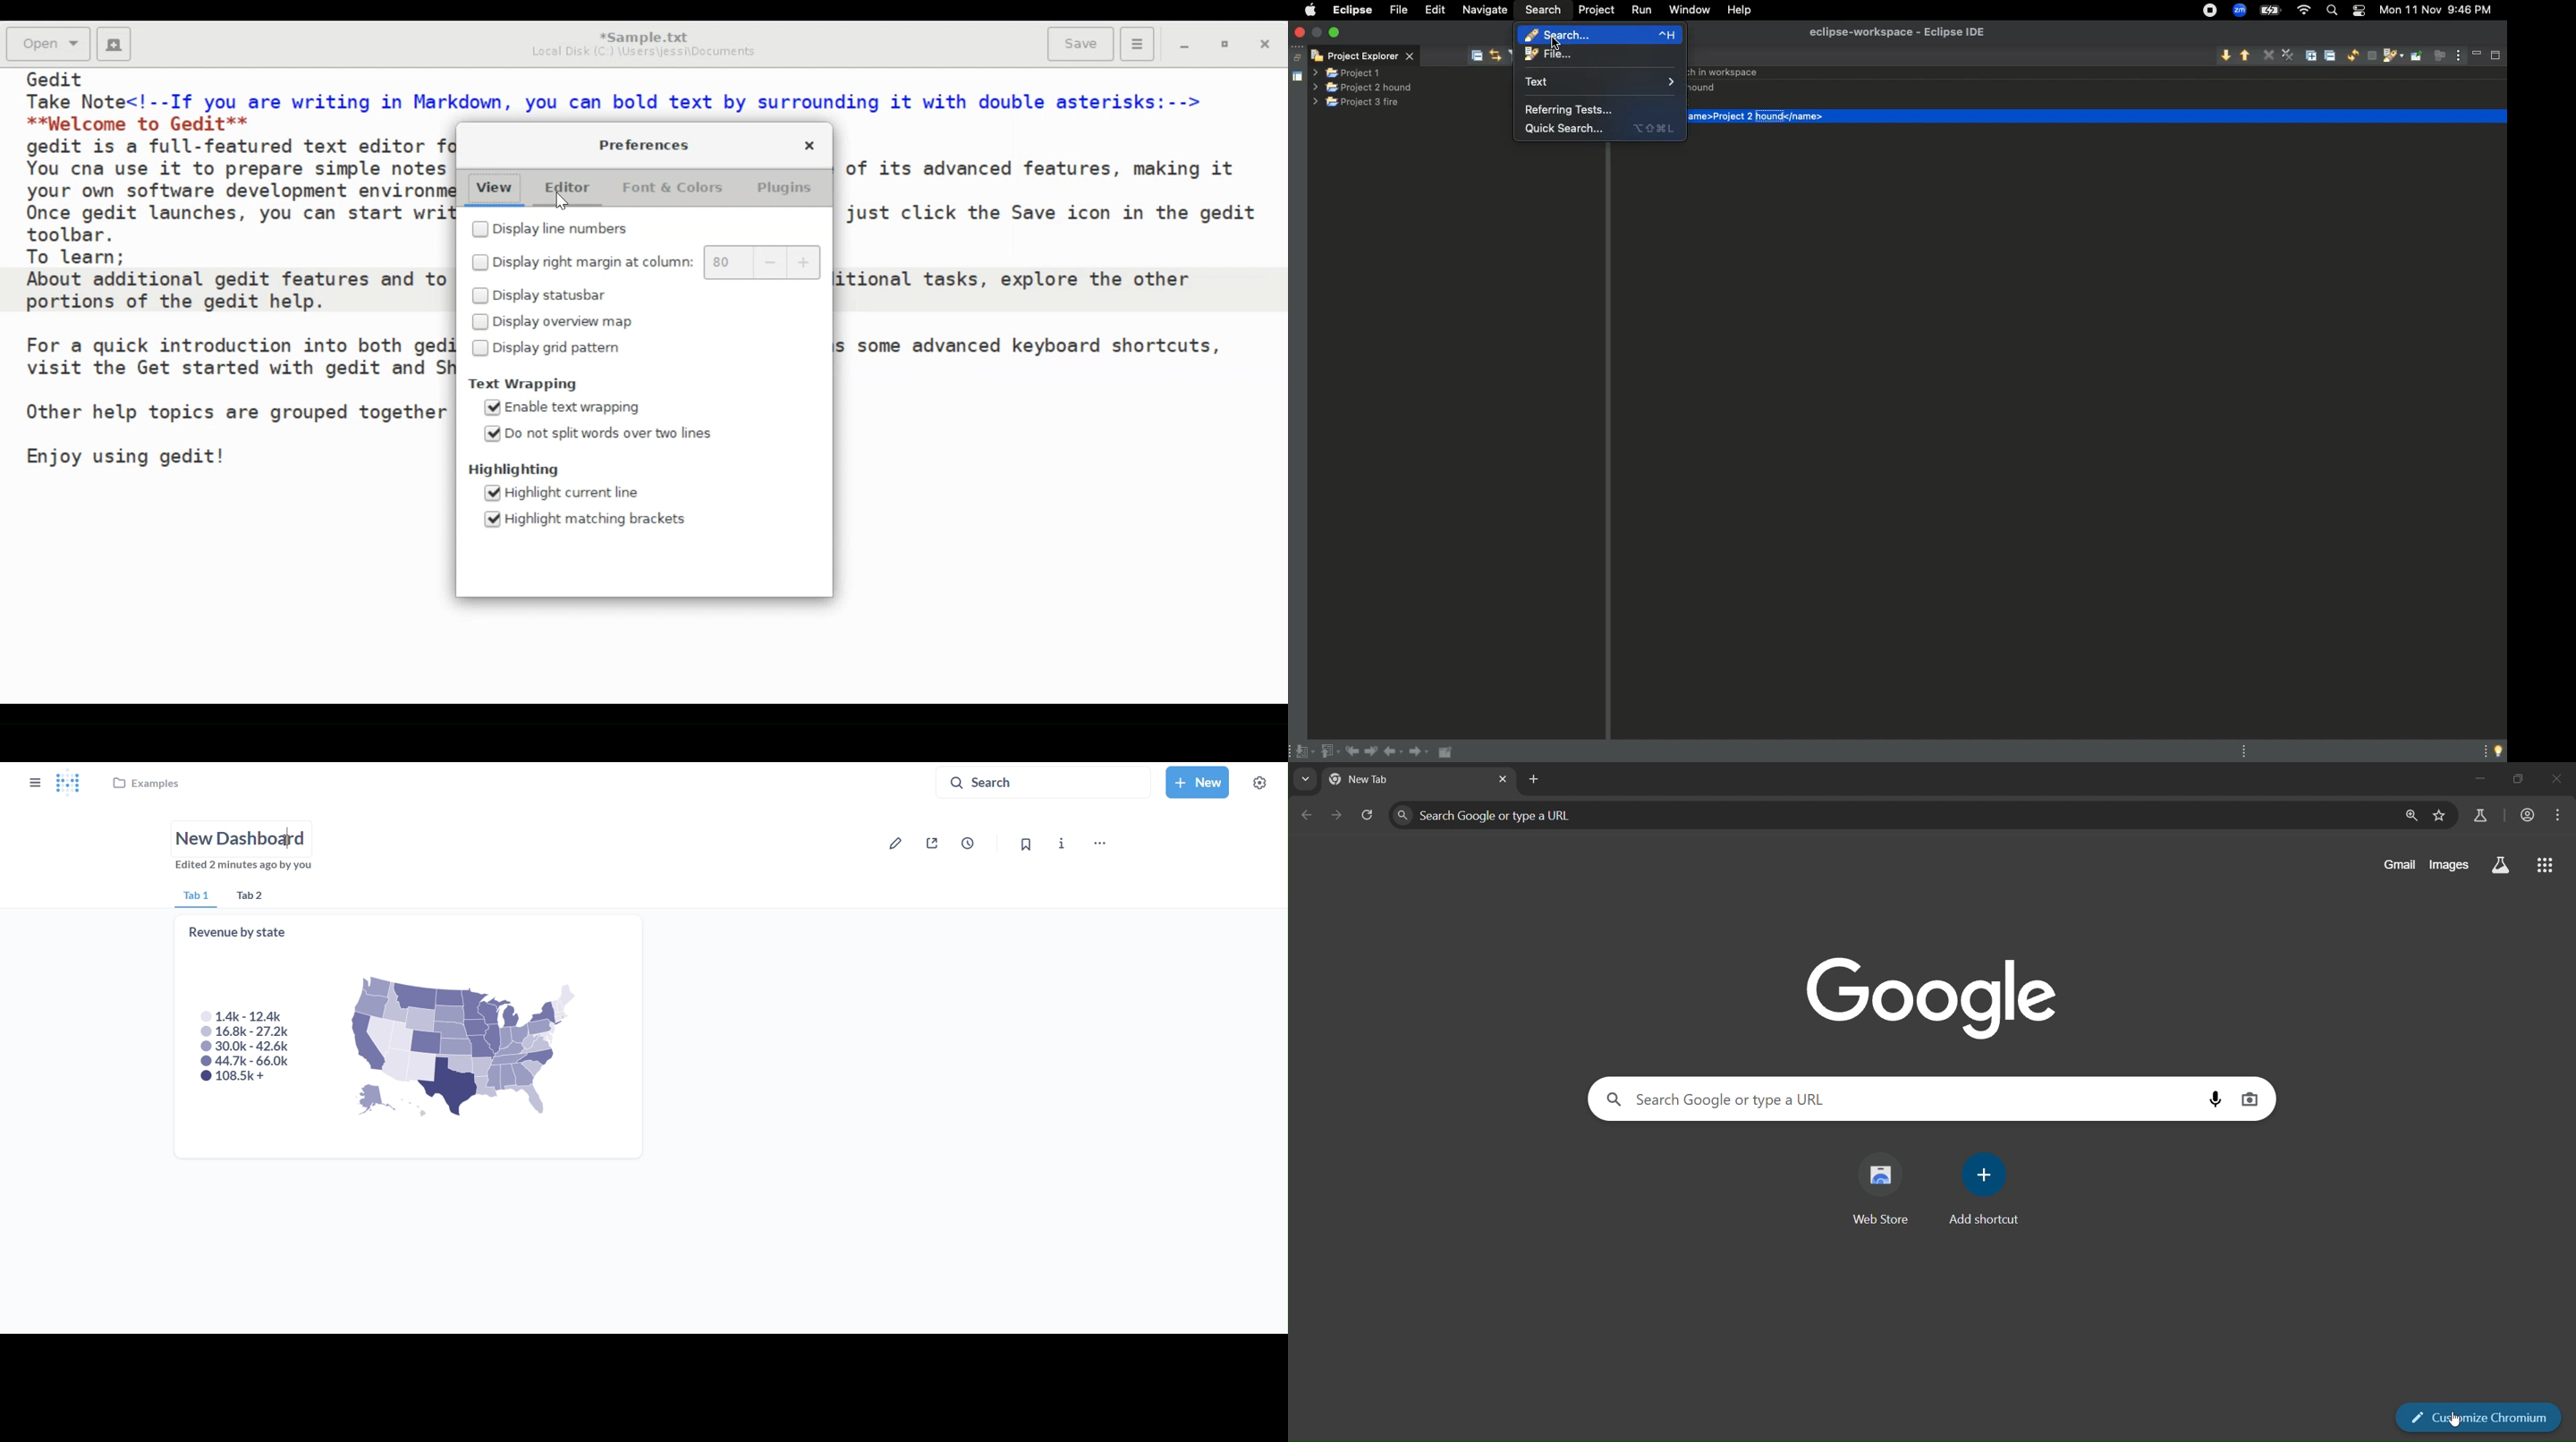 This screenshot has height=1456, width=2576. Describe the element at coordinates (492, 189) in the screenshot. I see `View` at that location.